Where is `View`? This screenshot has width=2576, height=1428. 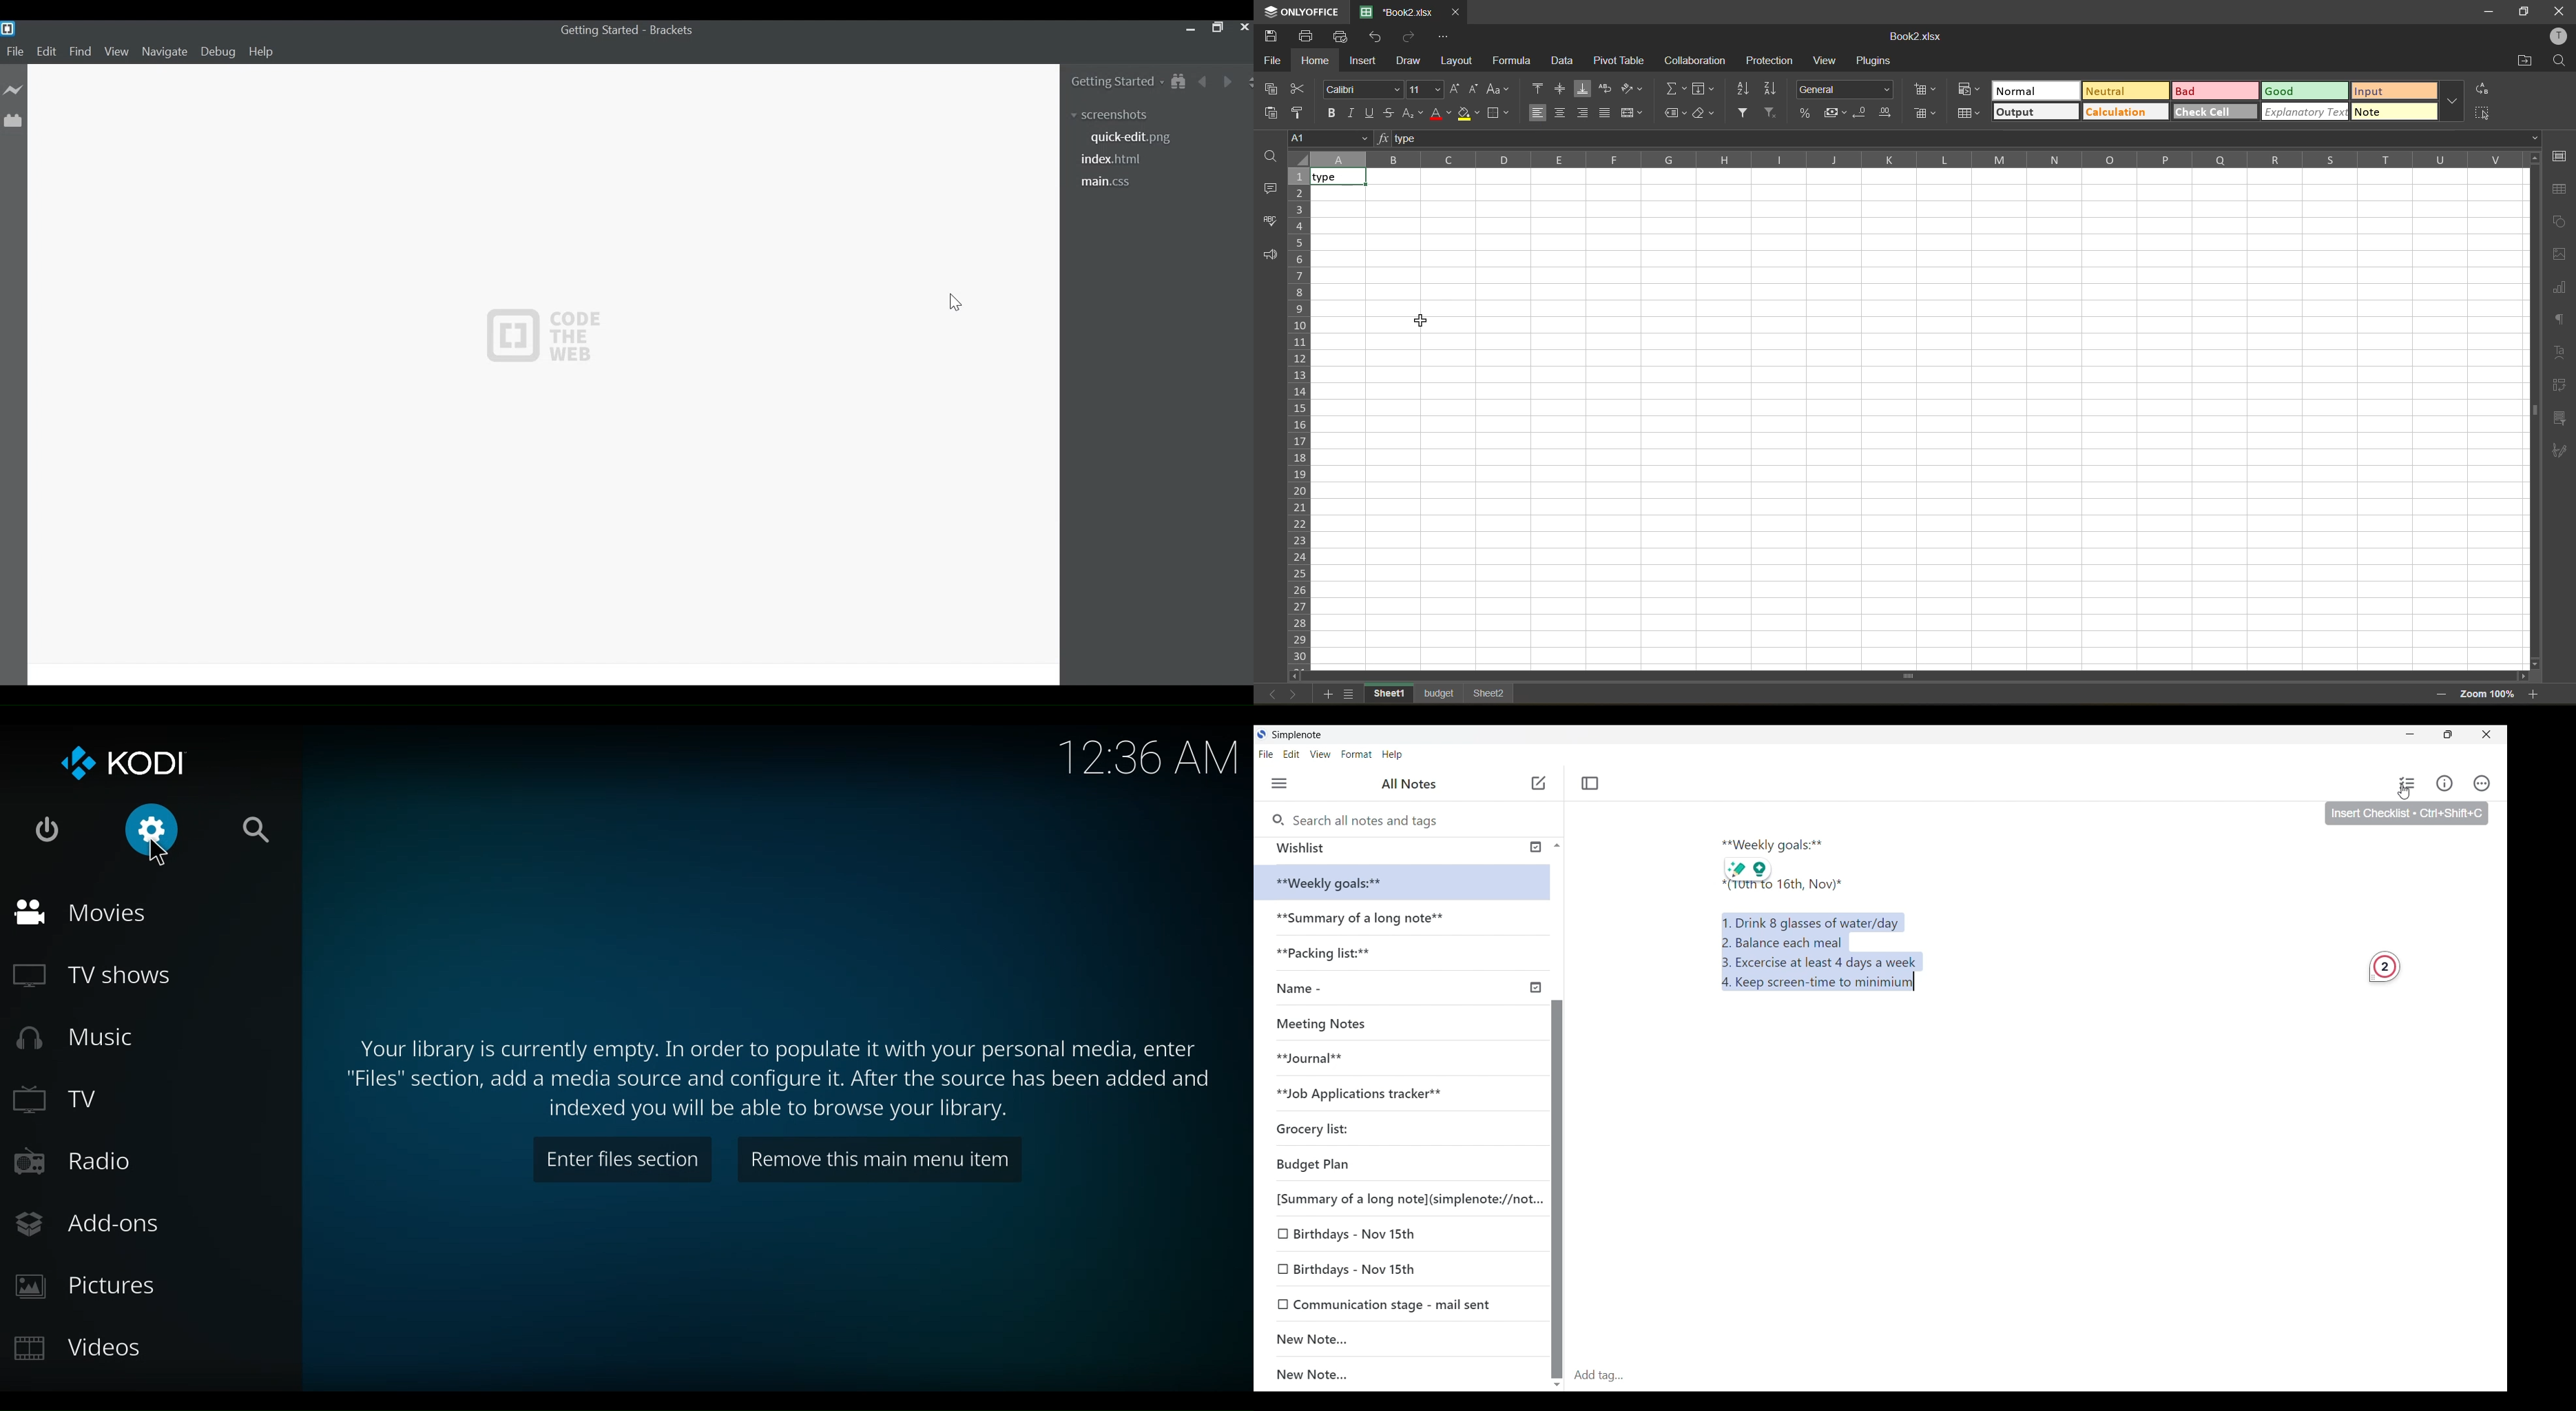 View is located at coordinates (1322, 755).